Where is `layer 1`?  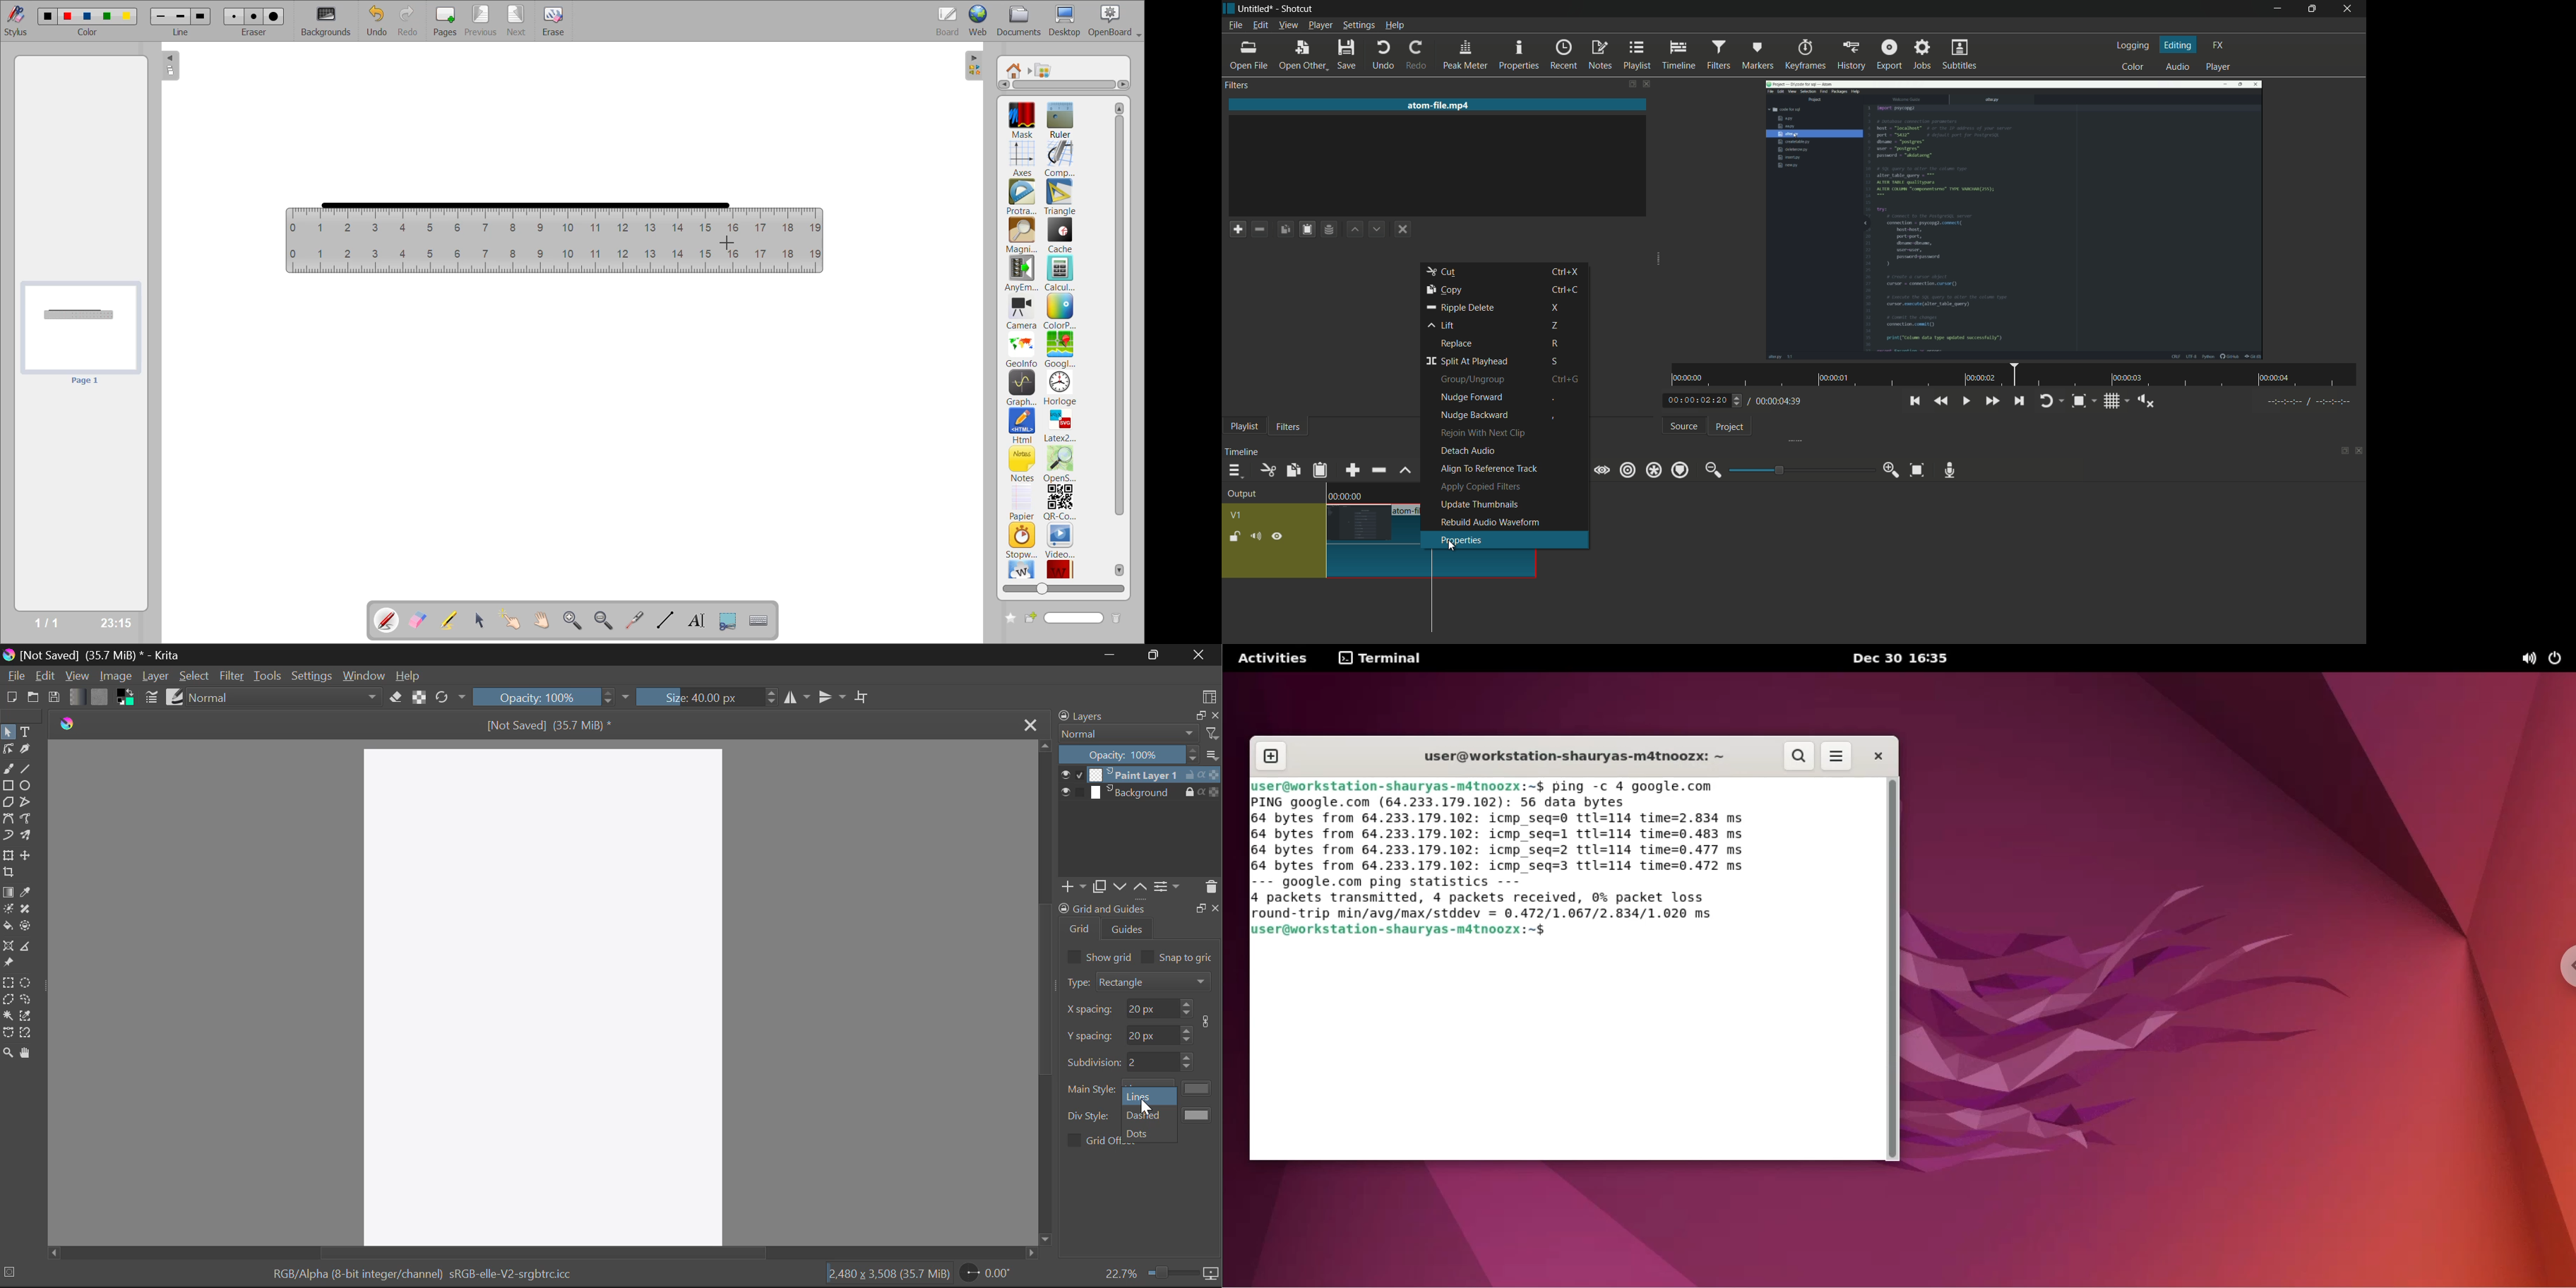 layer 1 is located at coordinates (1134, 774).